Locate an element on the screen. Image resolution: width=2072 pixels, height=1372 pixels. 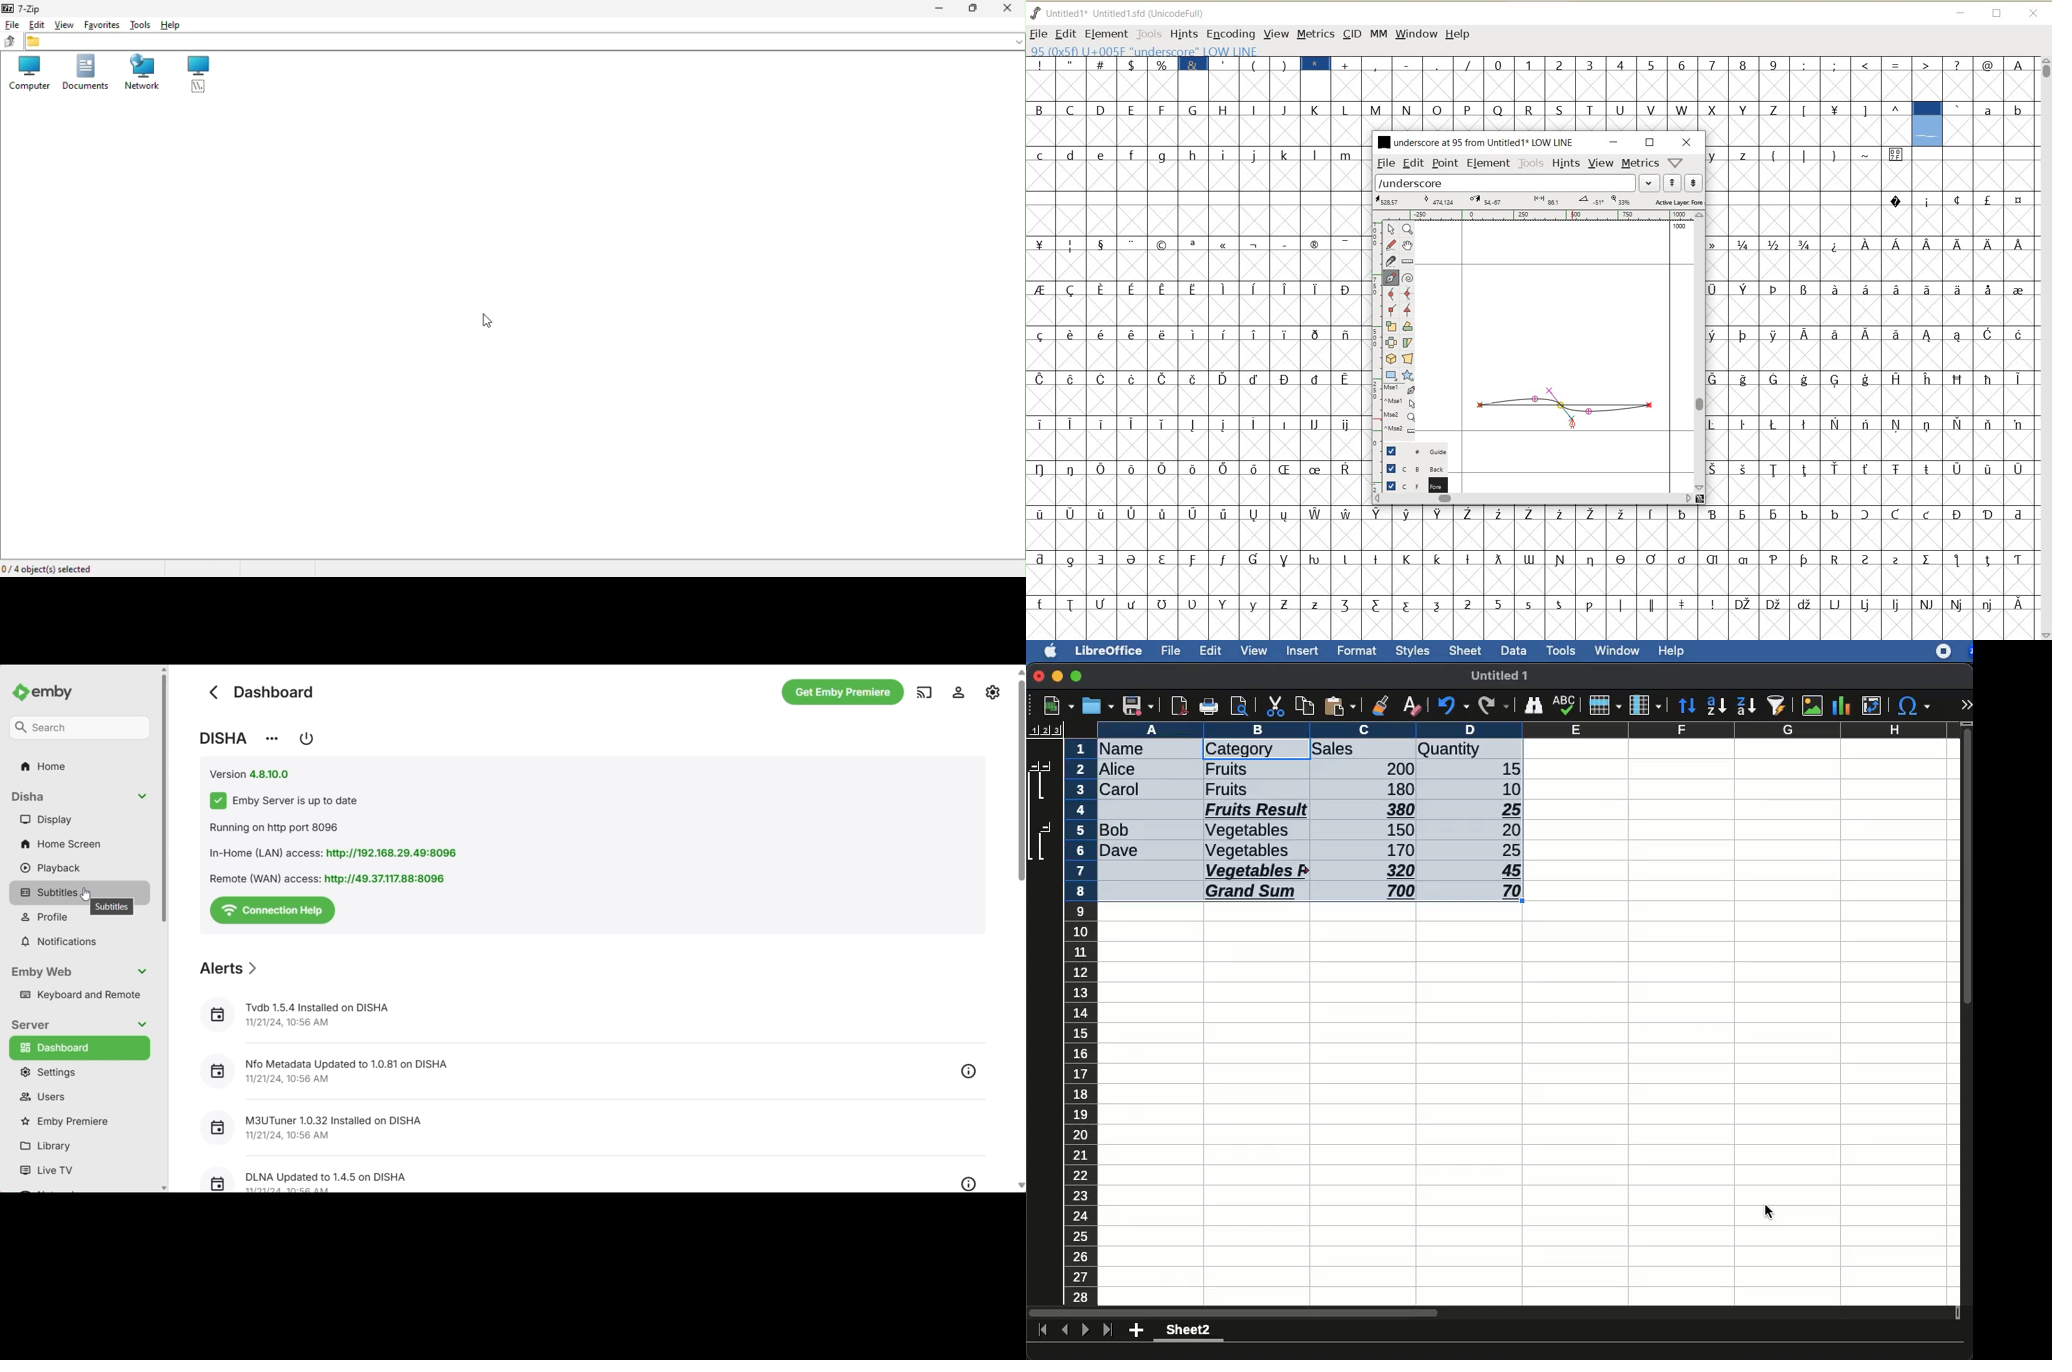
name is located at coordinates (1128, 748).